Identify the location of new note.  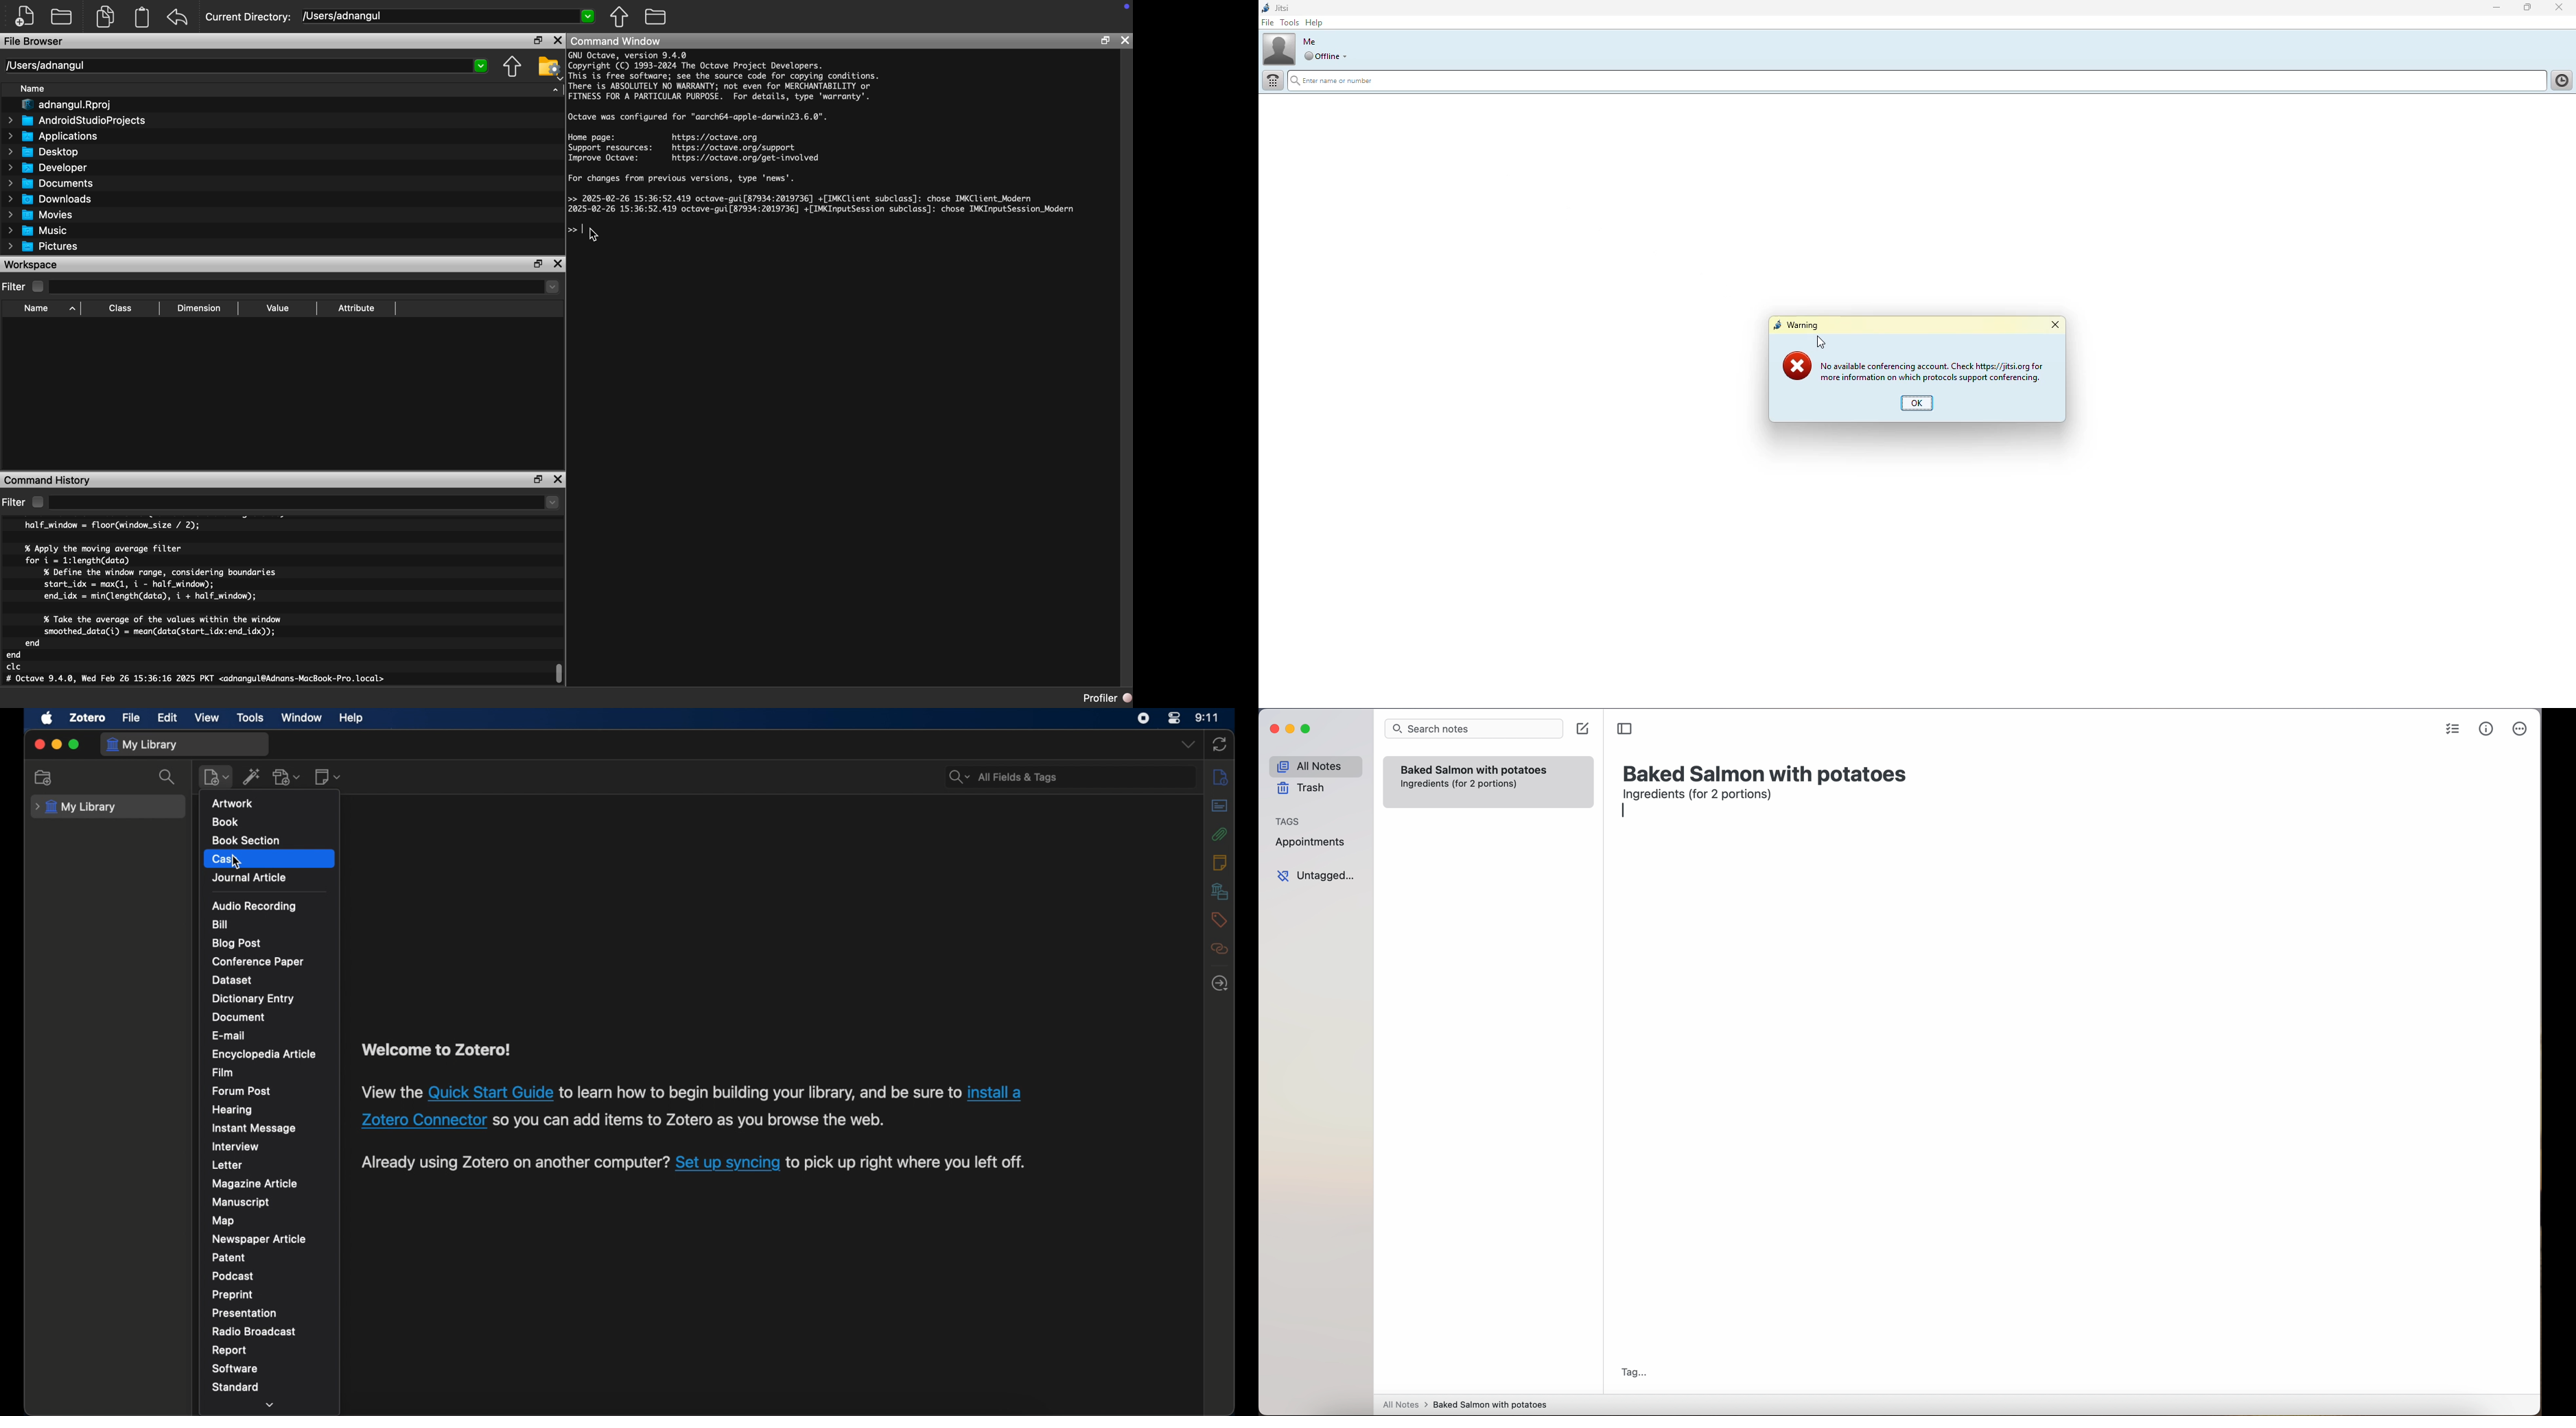
(328, 777).